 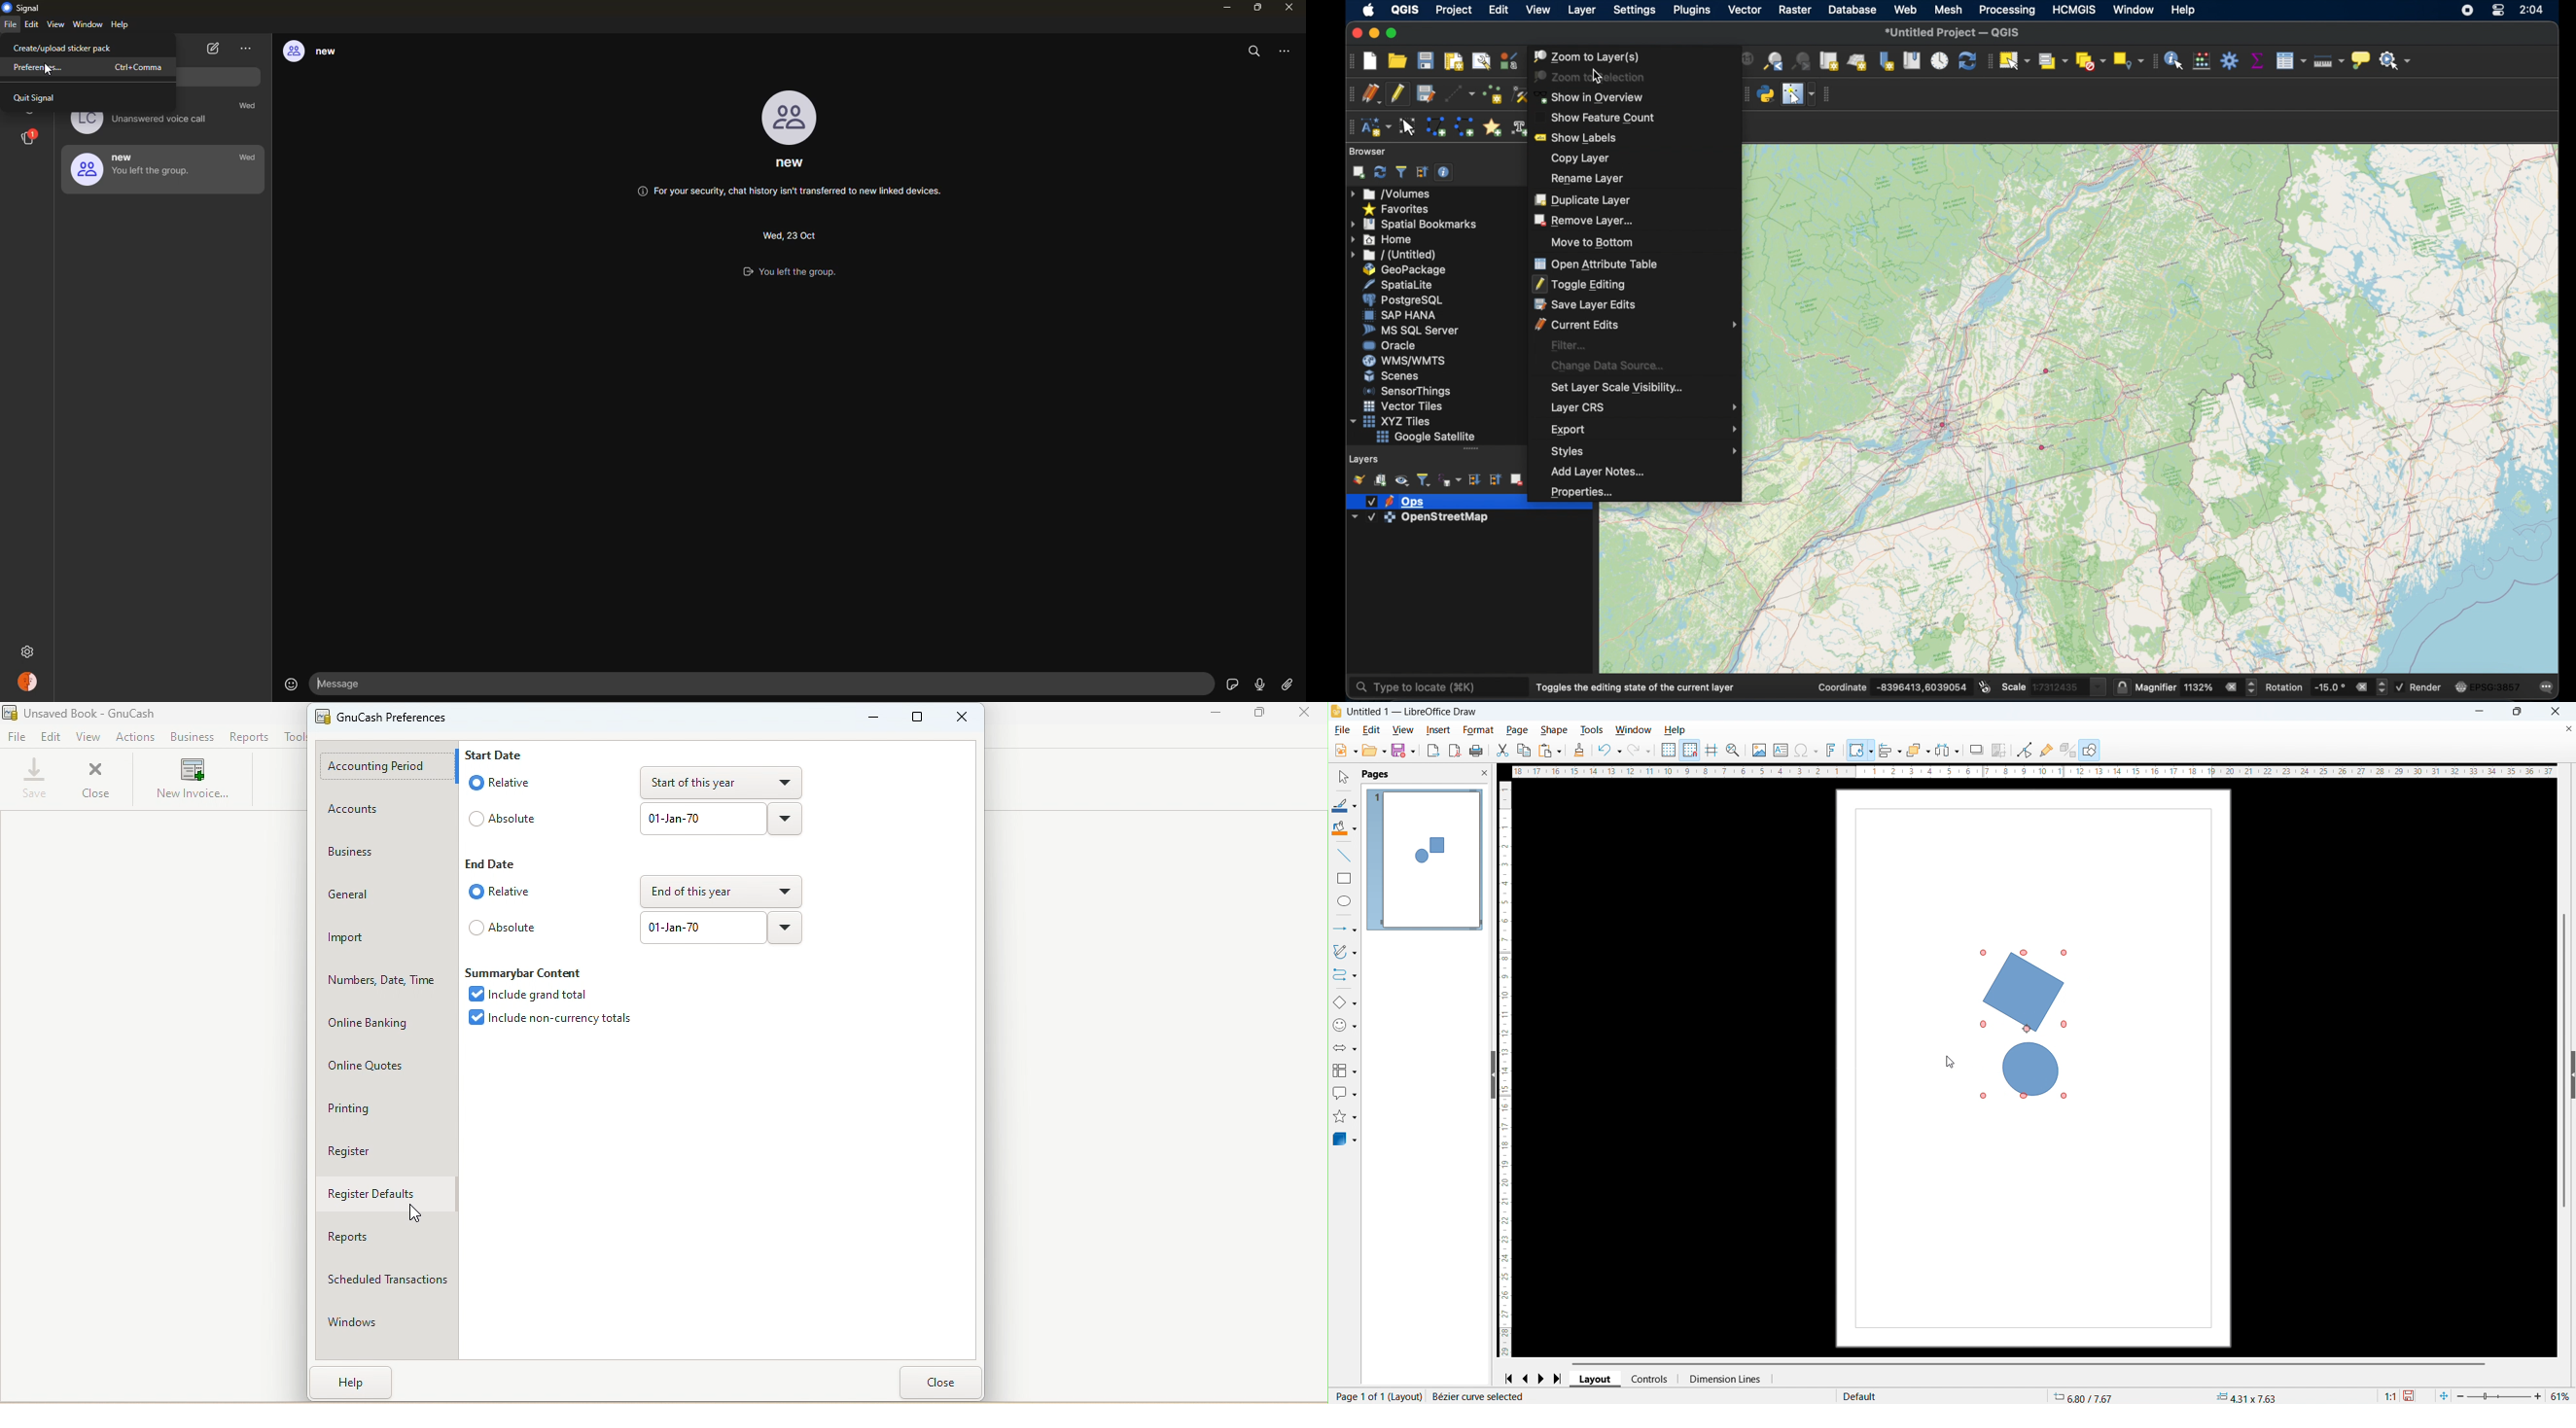 I want to click on Close, so click(x=962, y=719).